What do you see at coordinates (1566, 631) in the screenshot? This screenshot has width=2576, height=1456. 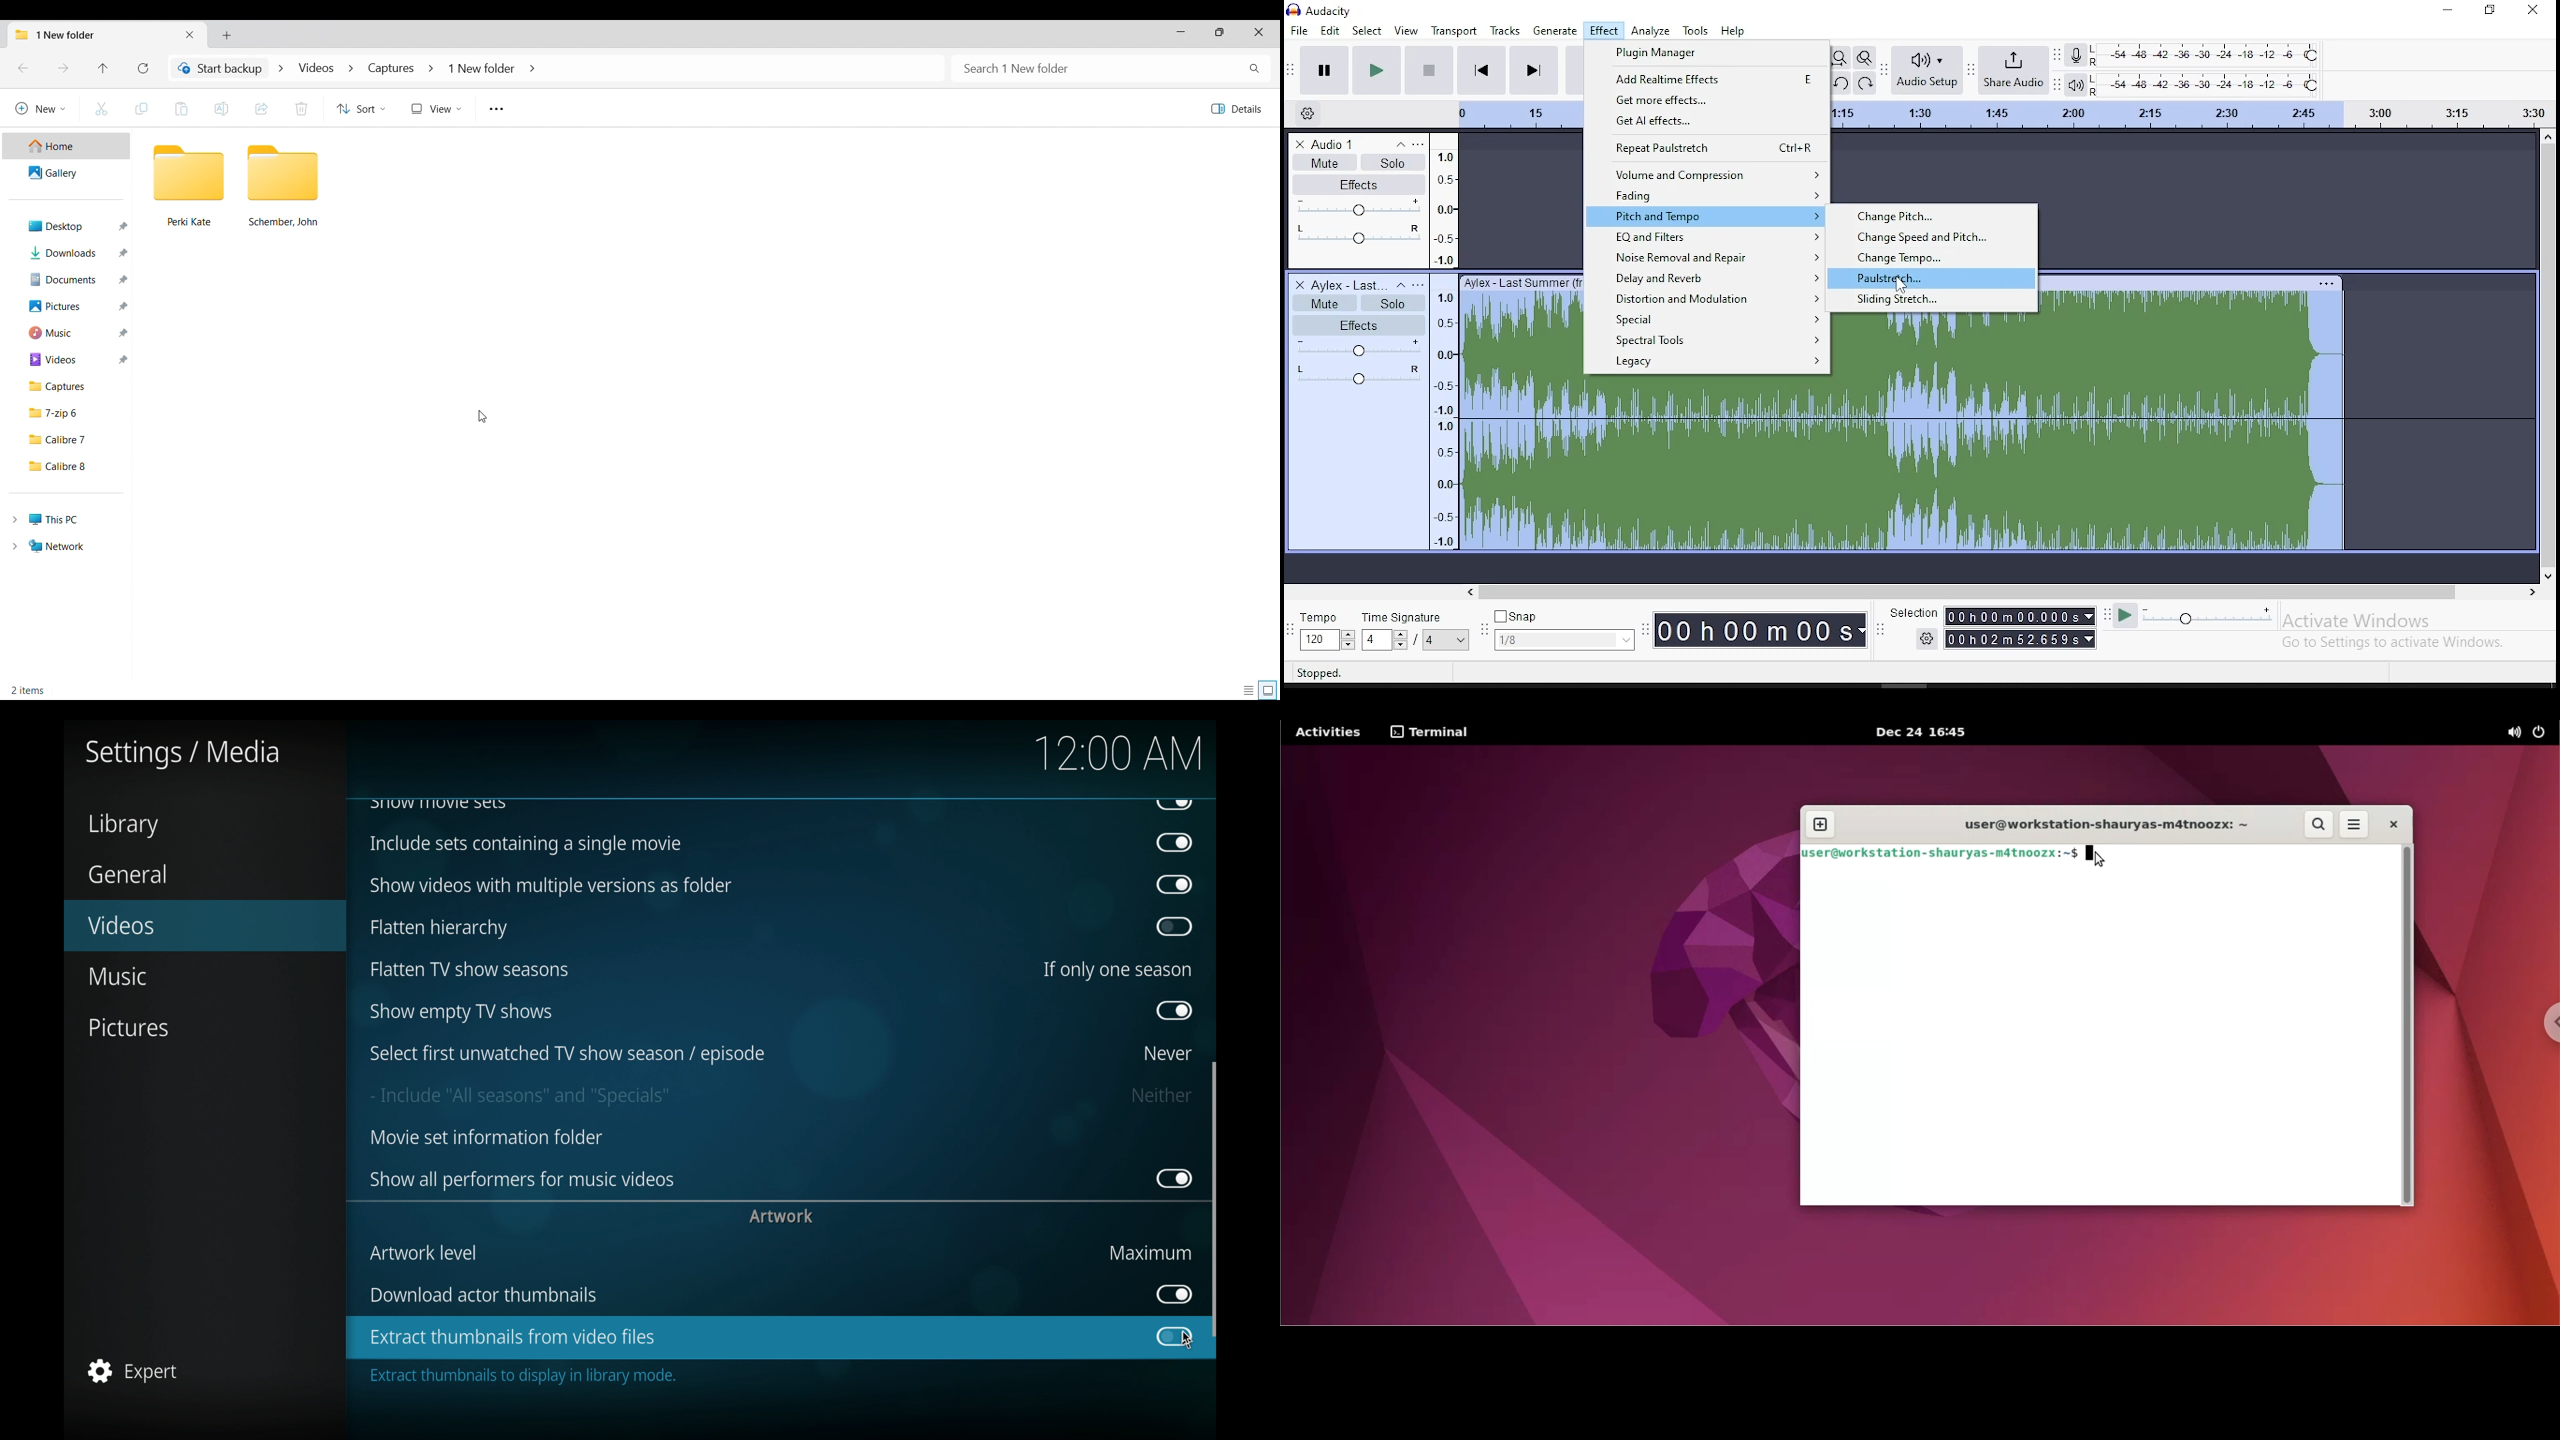 I see `snap` at bounding box center [1566, 631].